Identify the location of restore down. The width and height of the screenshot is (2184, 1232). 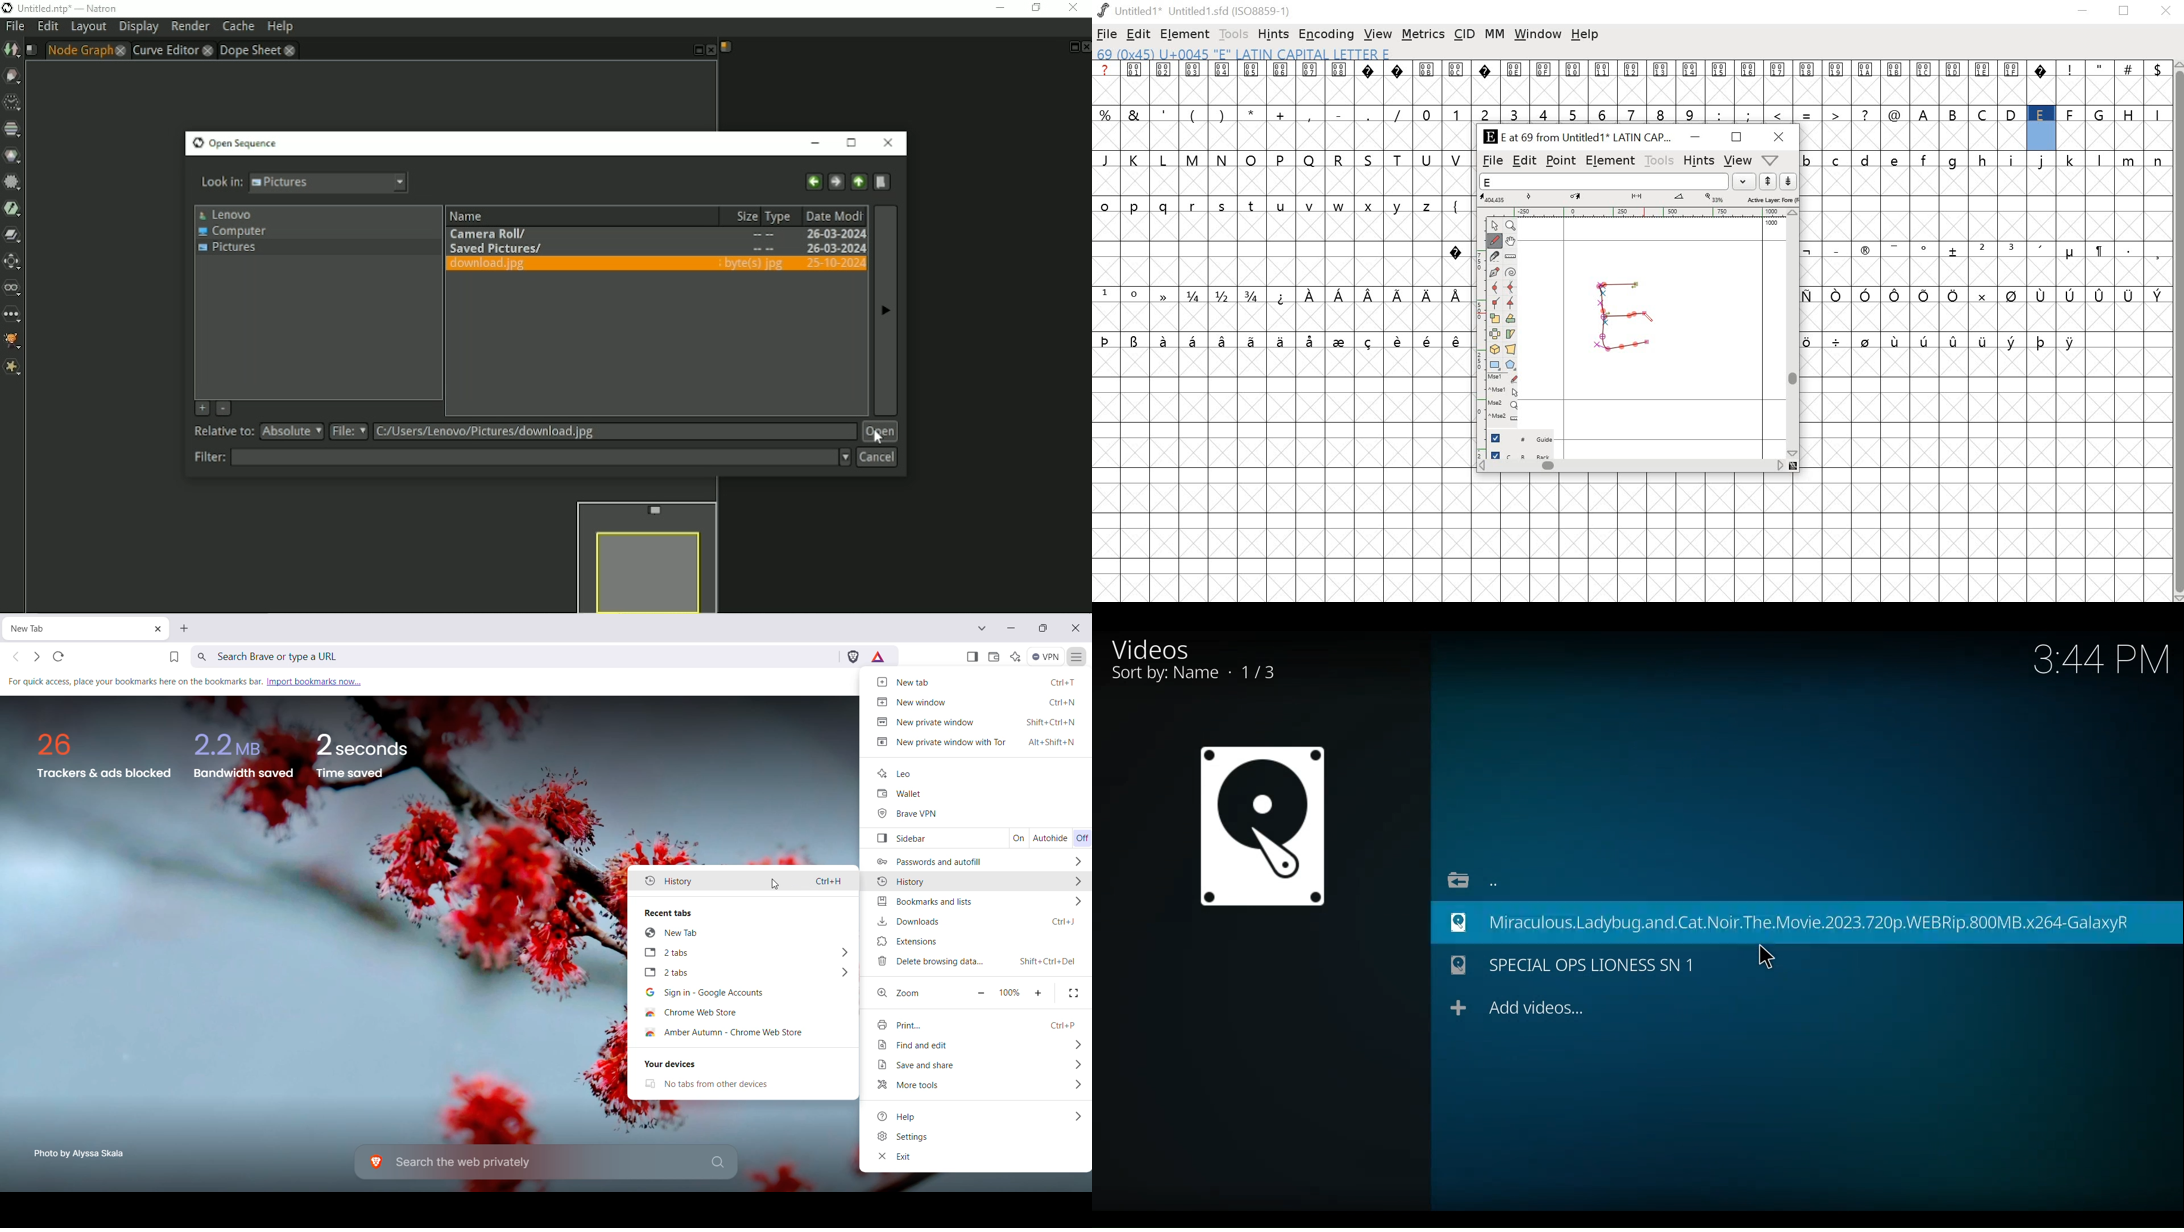
(2124, 11).